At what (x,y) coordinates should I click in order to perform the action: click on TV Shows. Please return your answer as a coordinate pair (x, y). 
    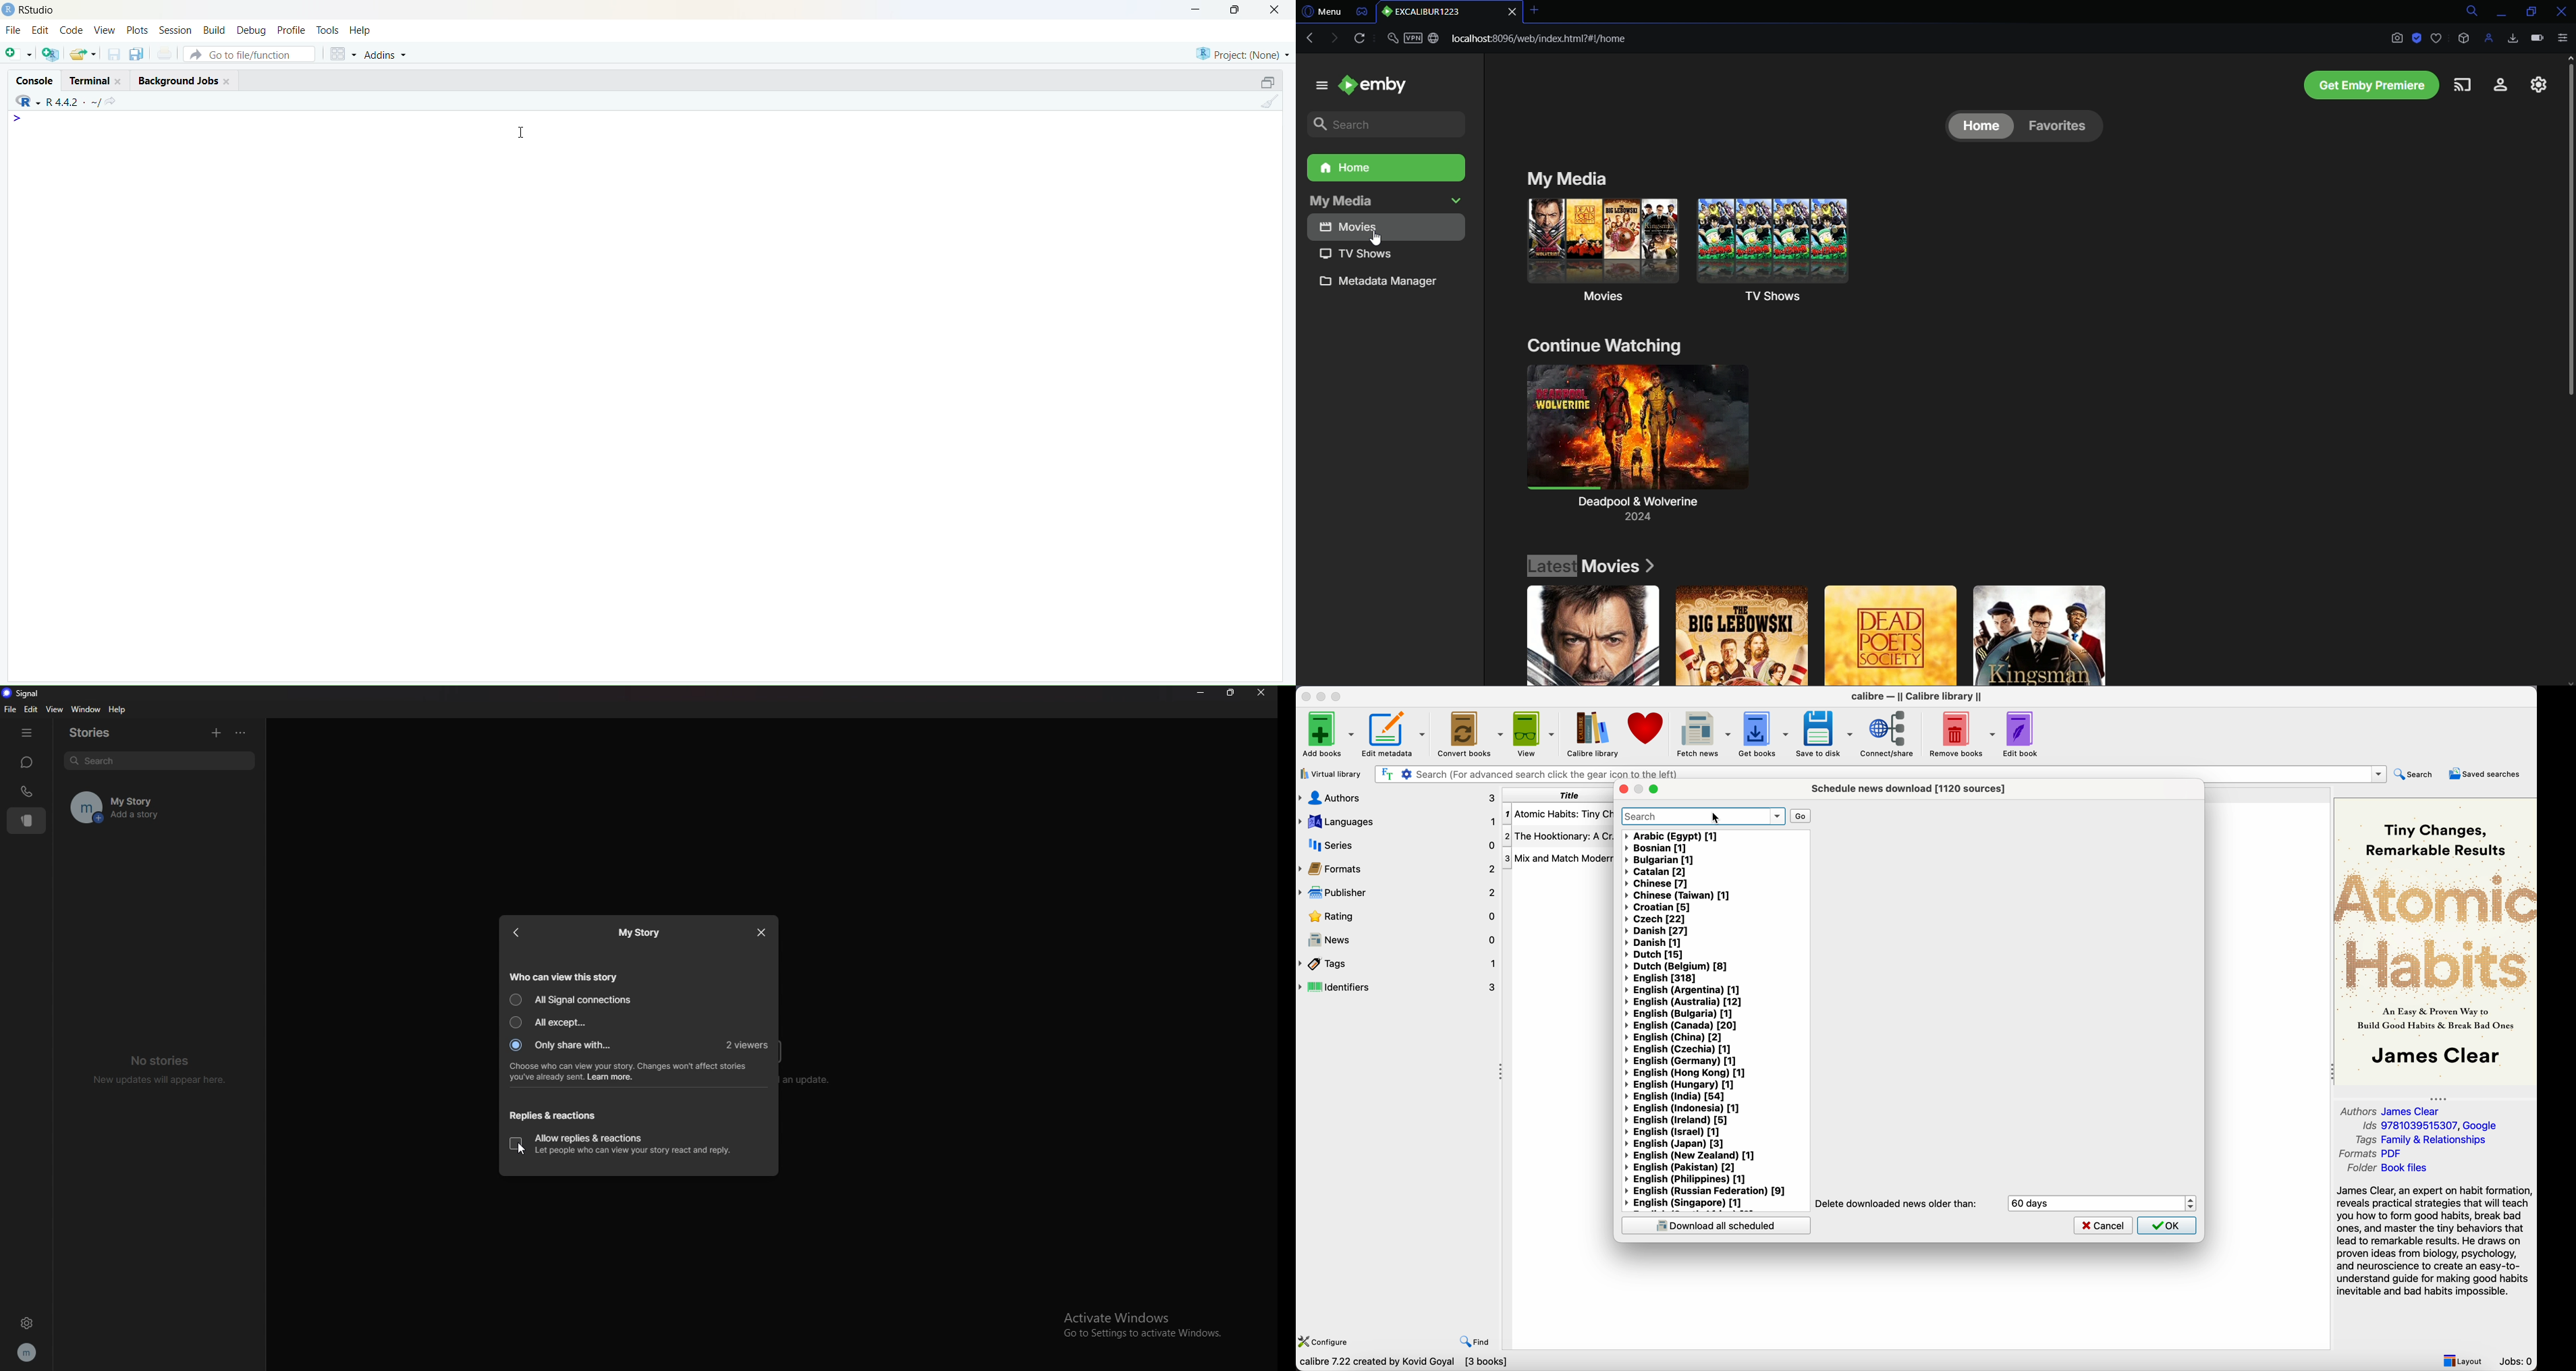
    Looking at the image, I should click on (1784, 255).